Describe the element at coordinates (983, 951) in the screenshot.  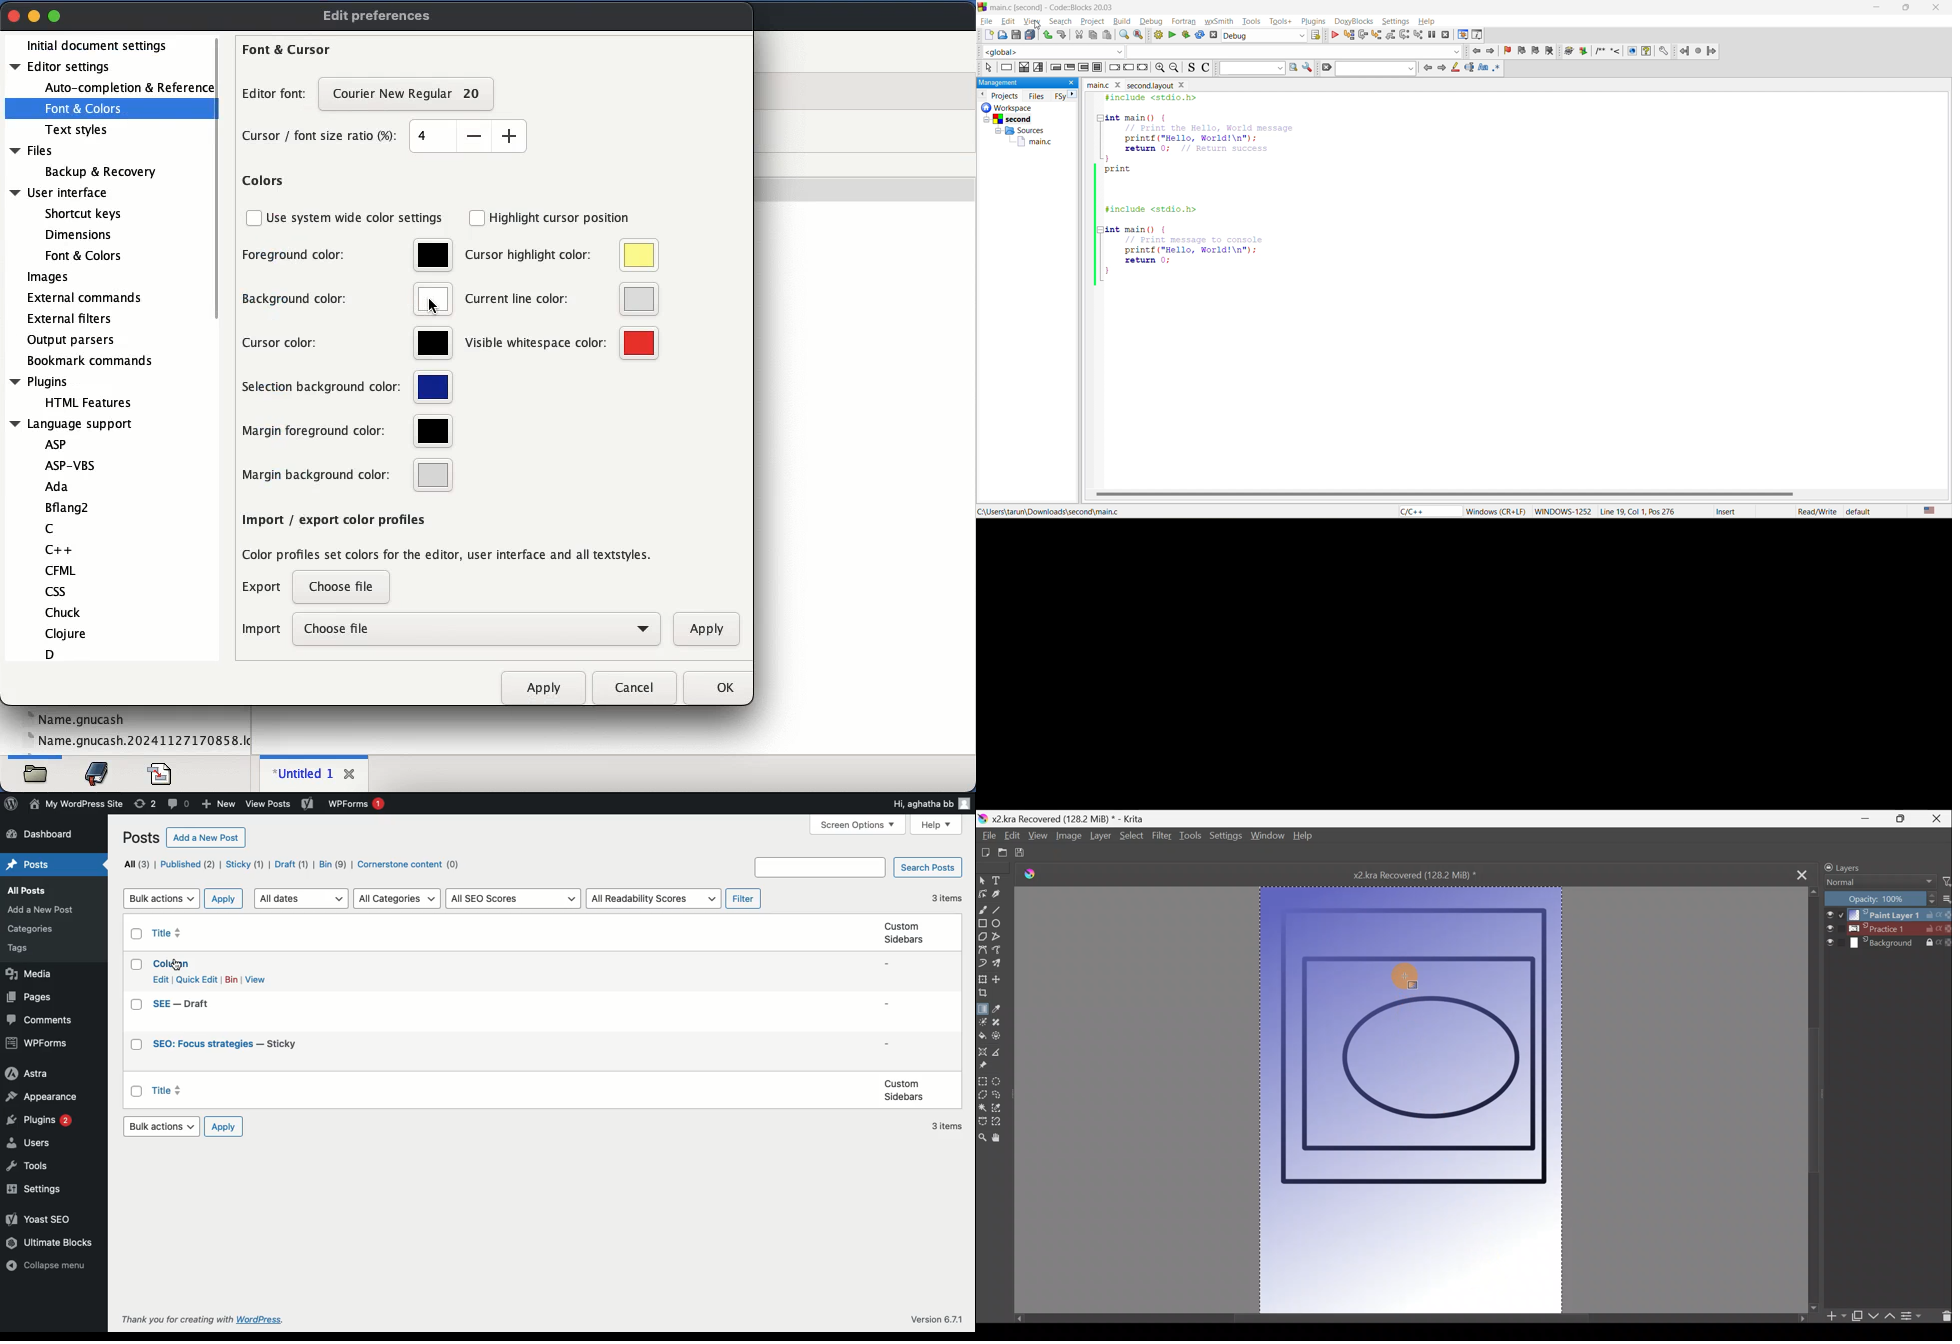
I see `Bezier curve tool` at that location.